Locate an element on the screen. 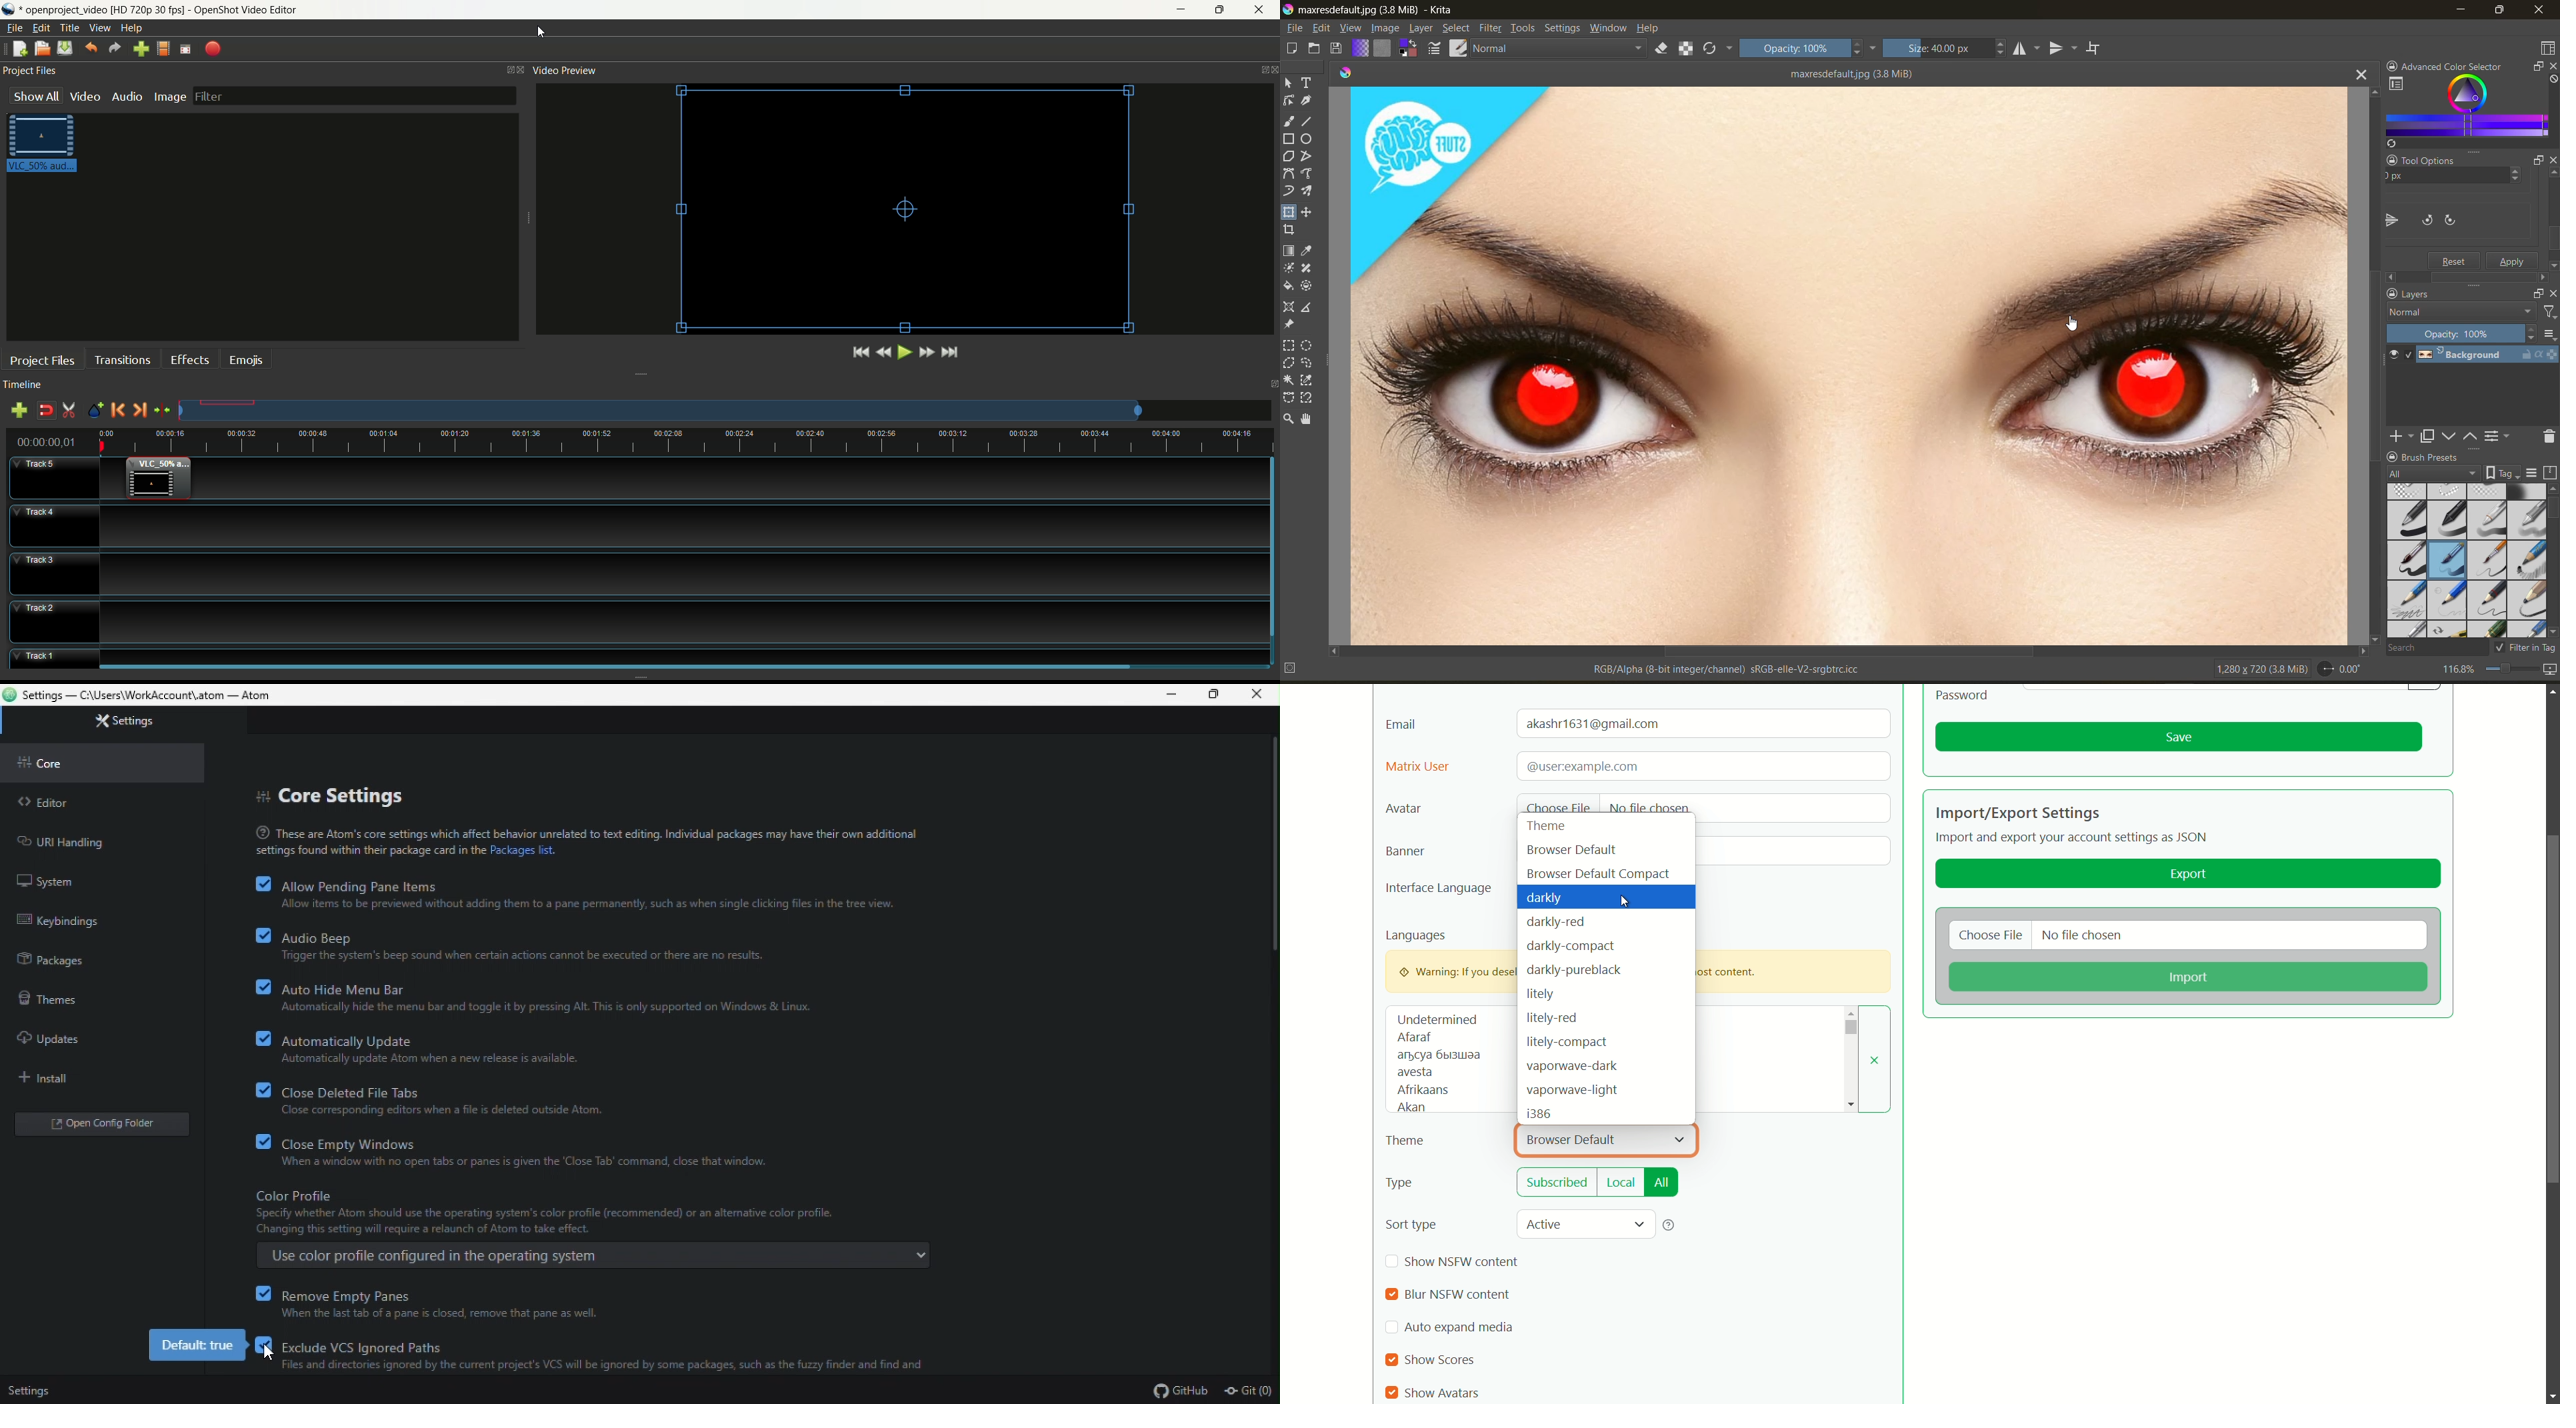  new project is located at coordinates (19, 49).